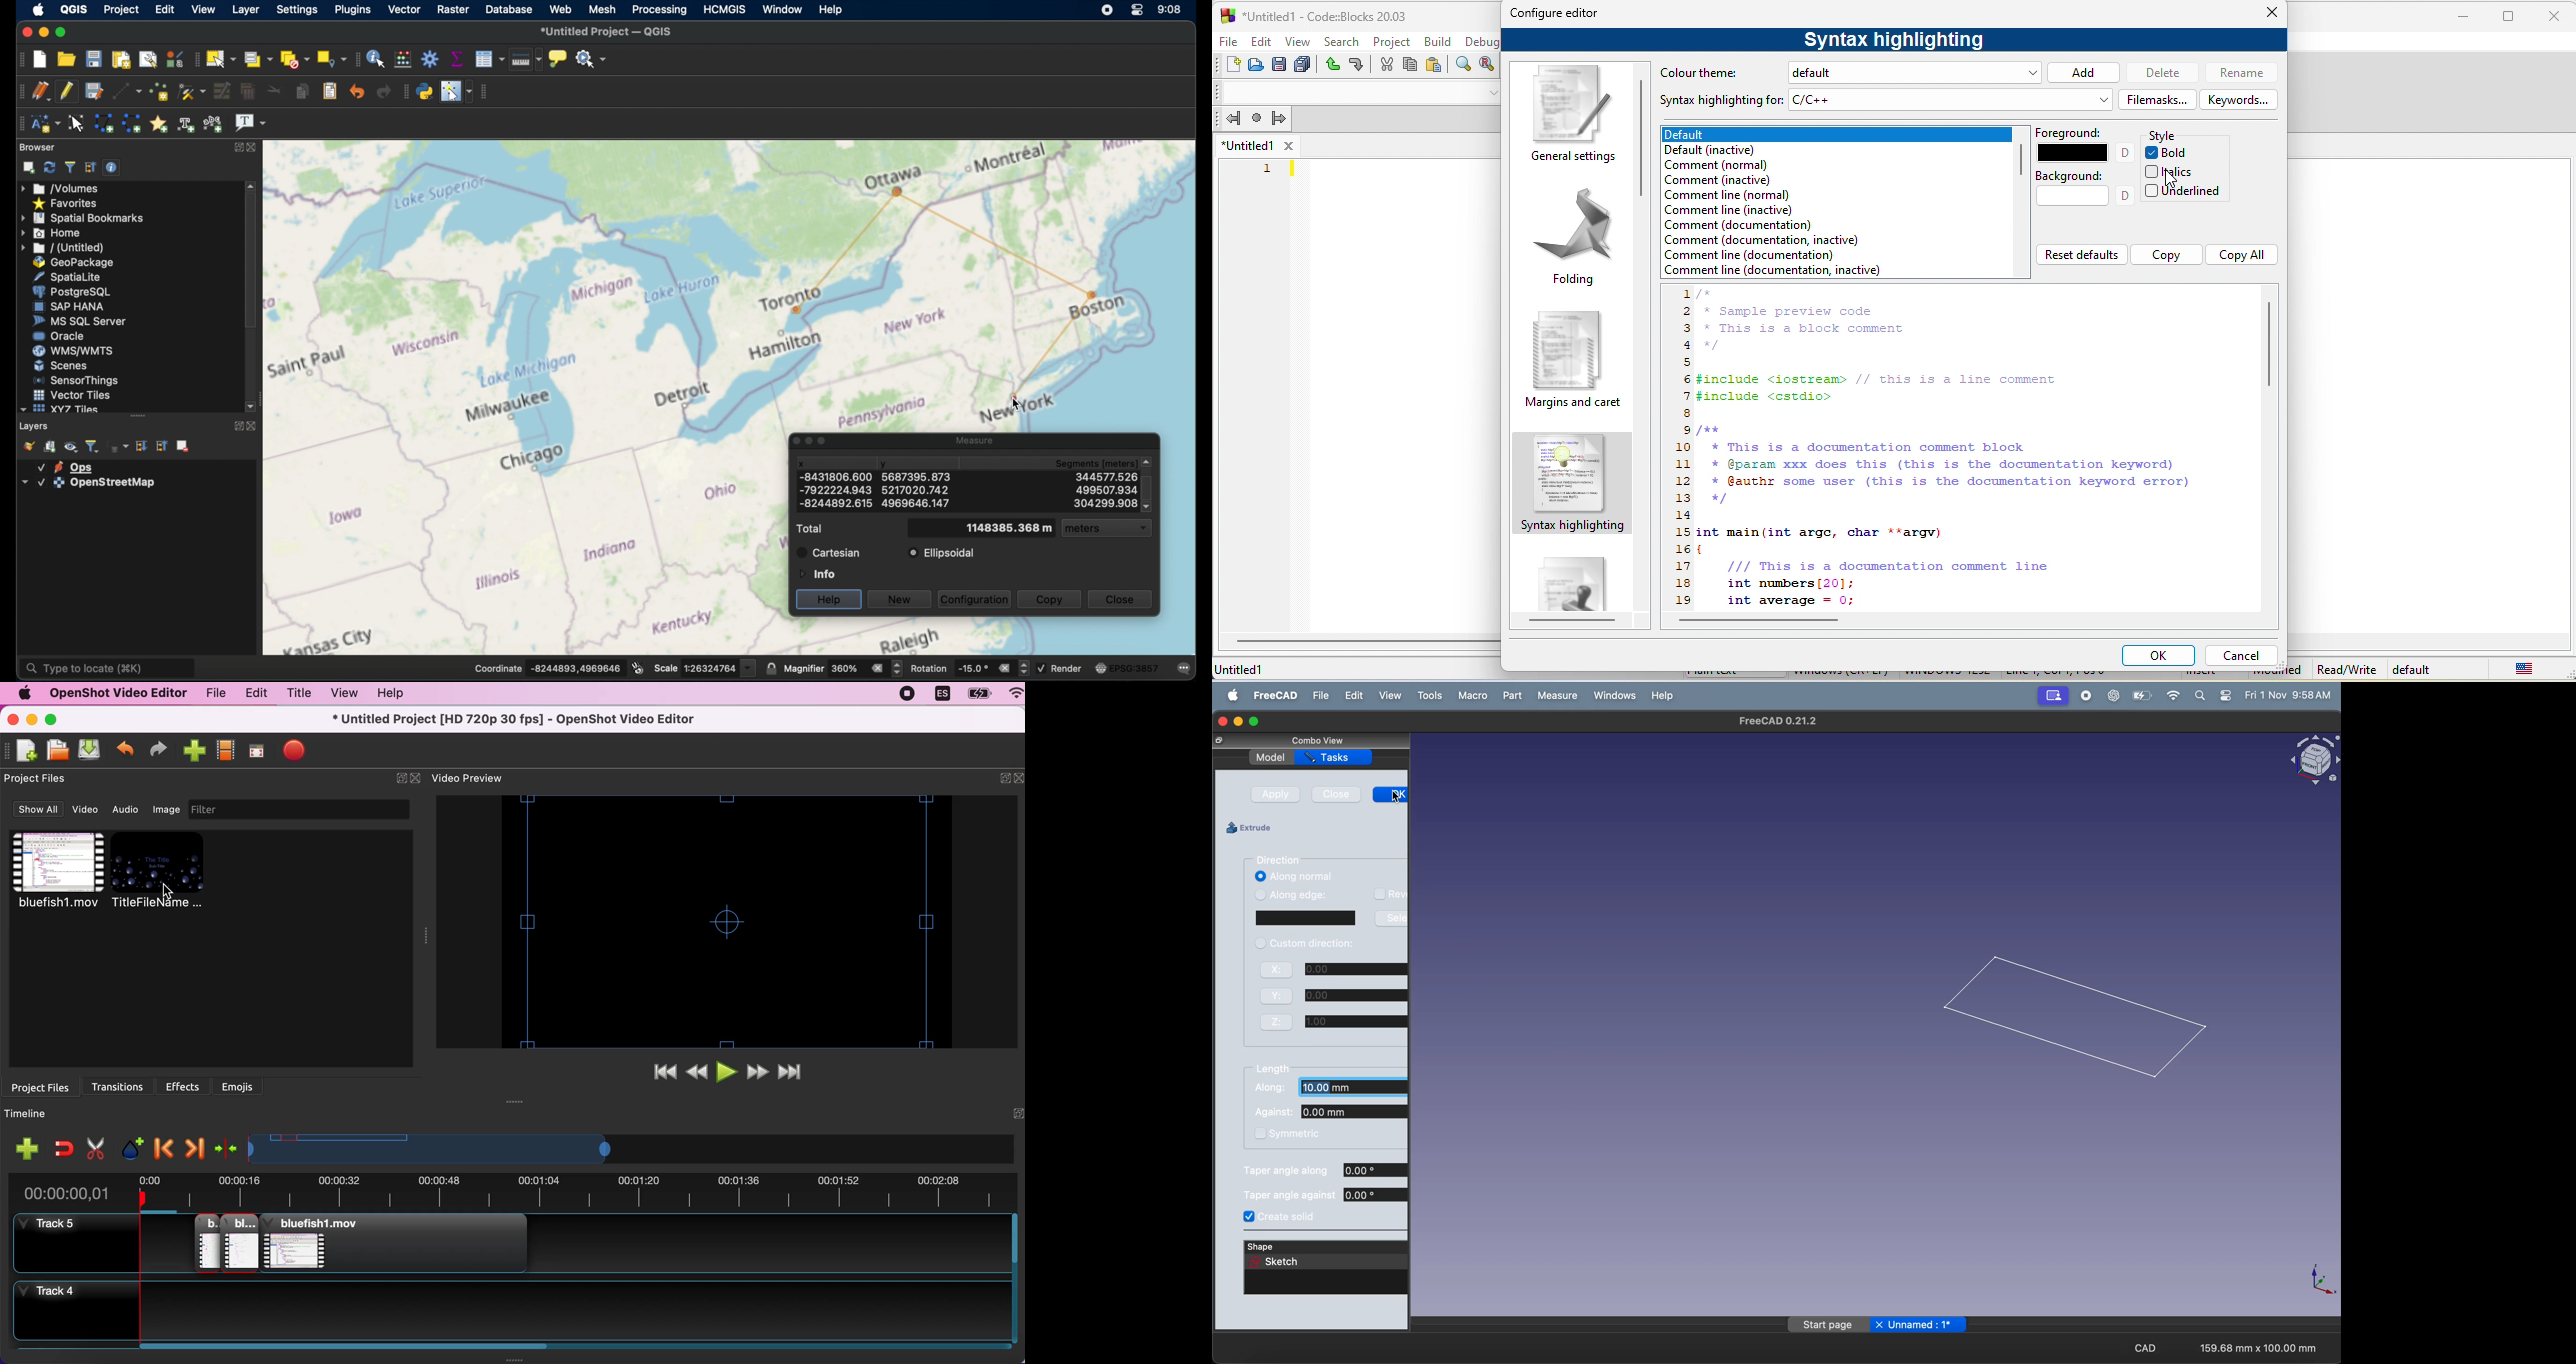  Describe the element at coordinates (1269, 170) in the screenshot. I see `1` at that location.